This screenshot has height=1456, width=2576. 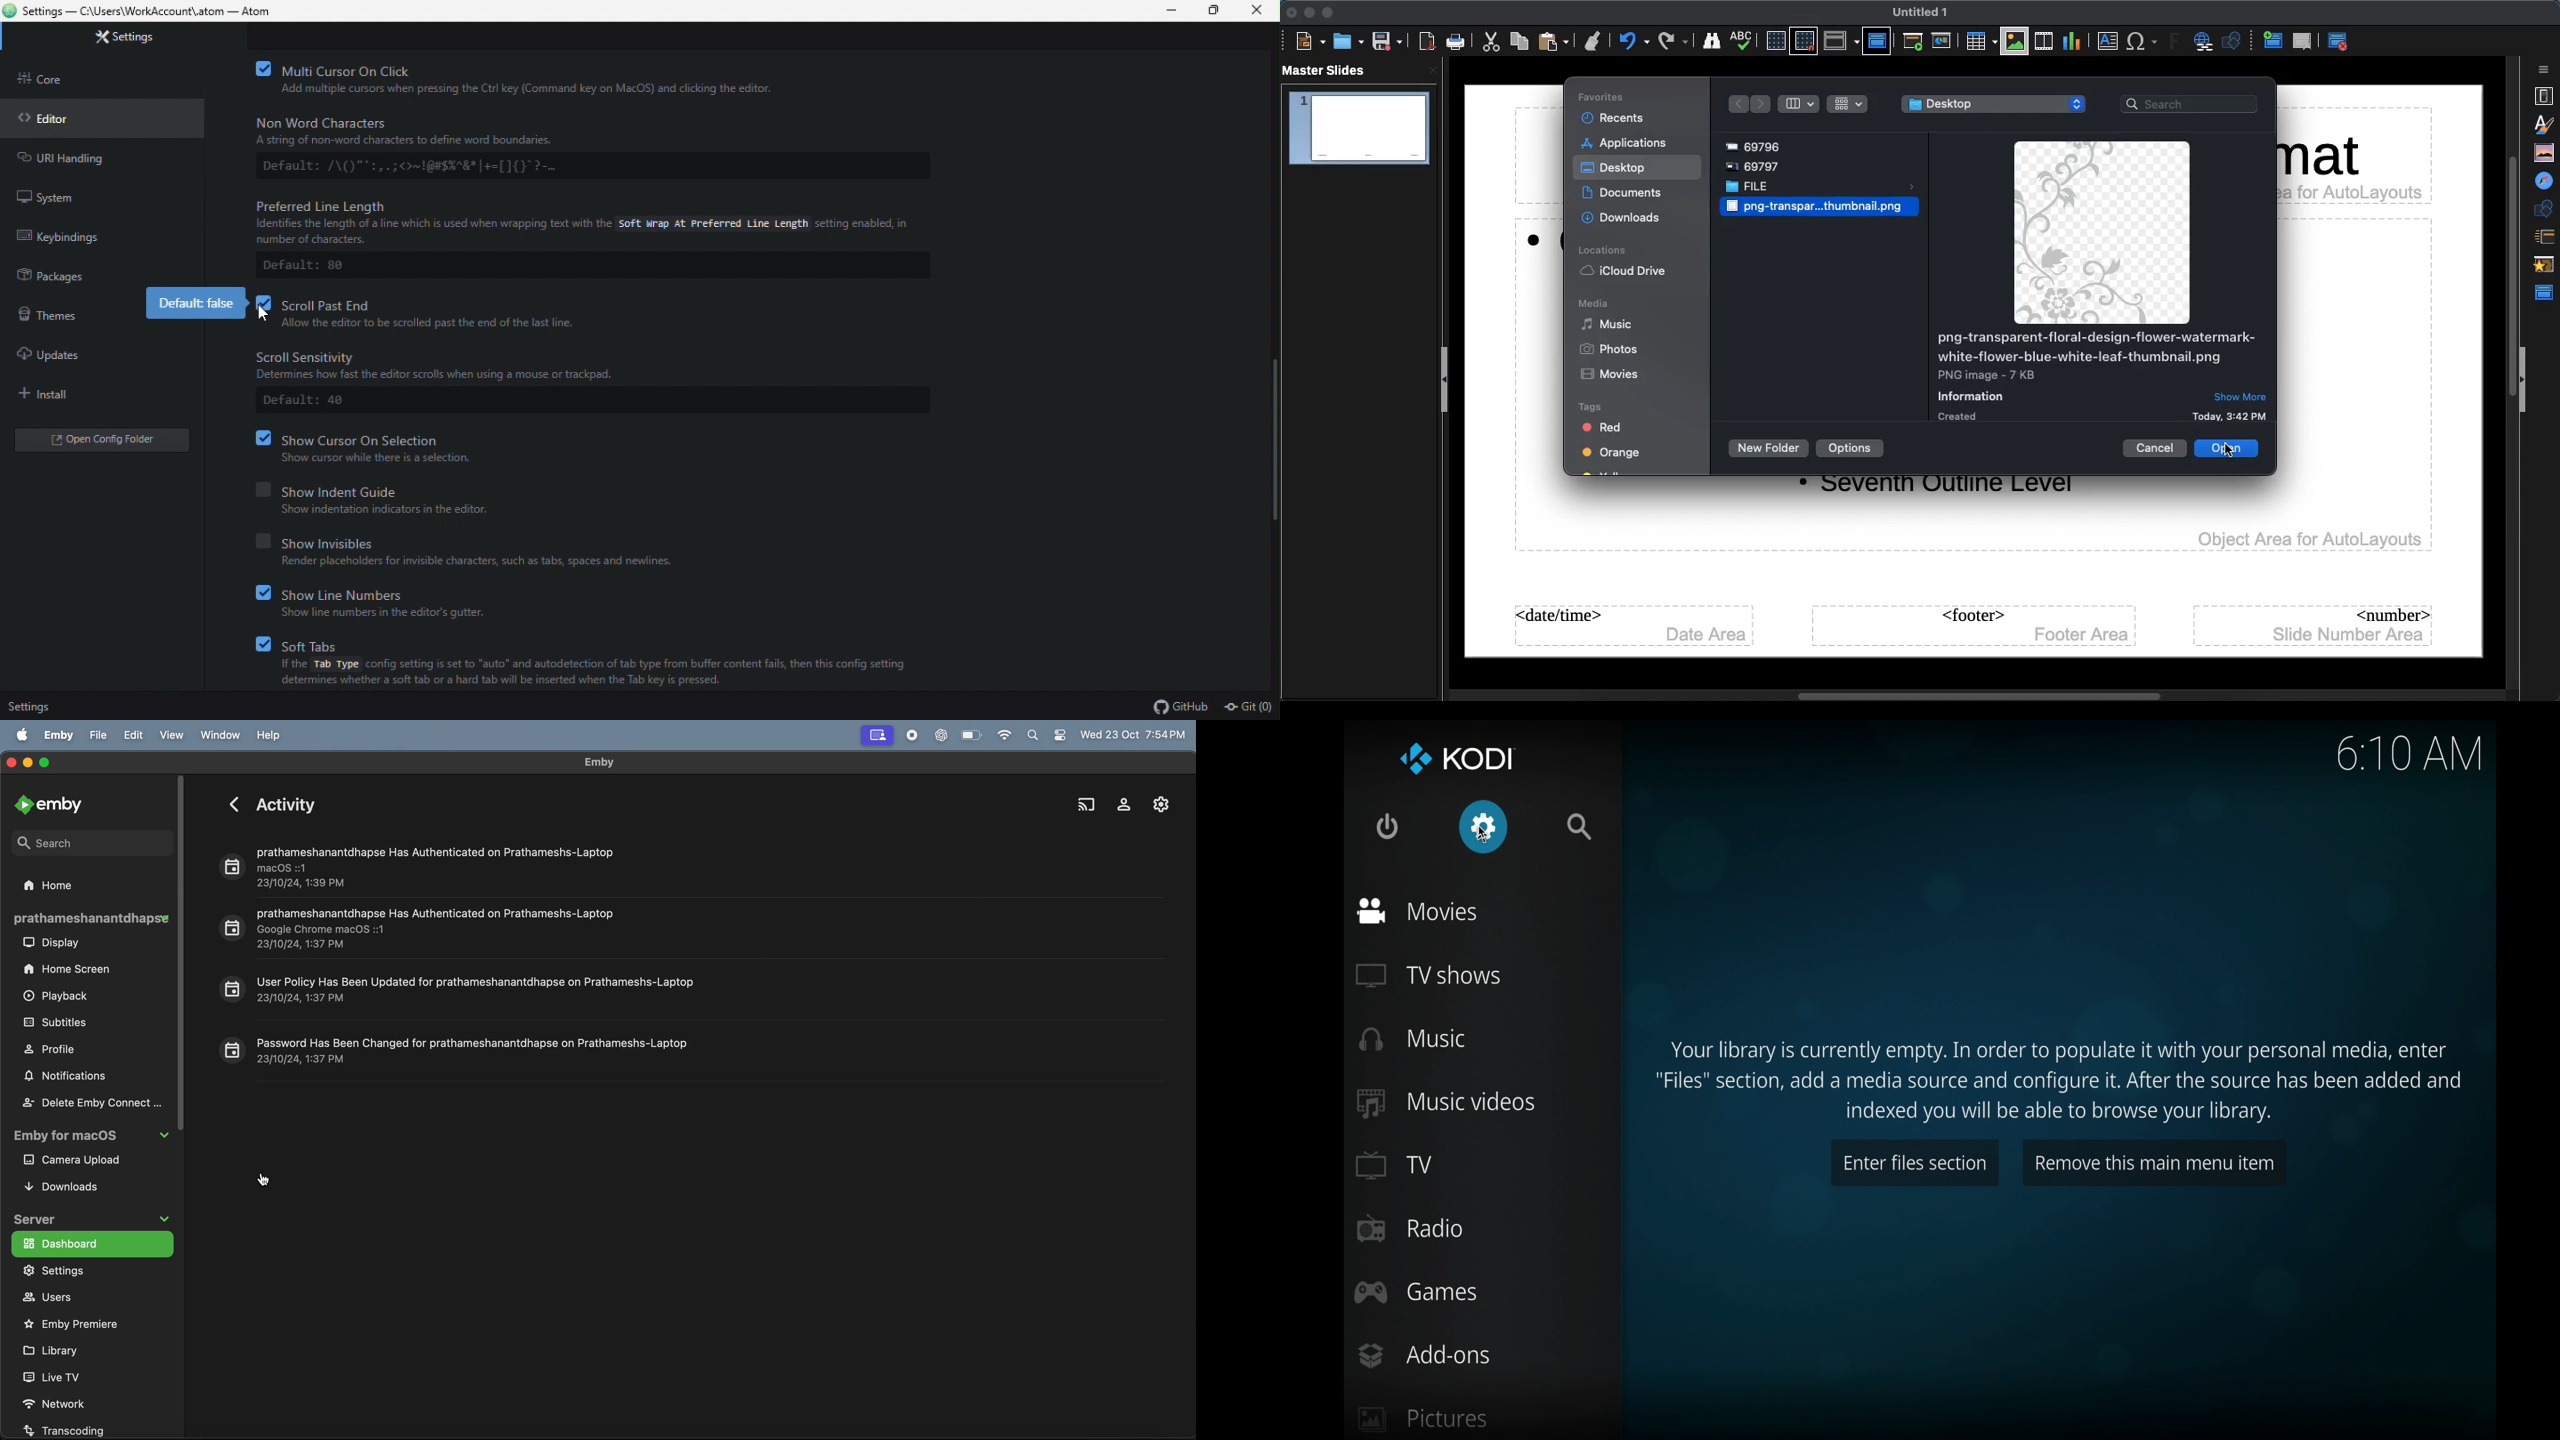 What do you see at coordinates (1943, 41) in the screenshot?
I see `Start from current slide` at bounding box center [1943, 41].